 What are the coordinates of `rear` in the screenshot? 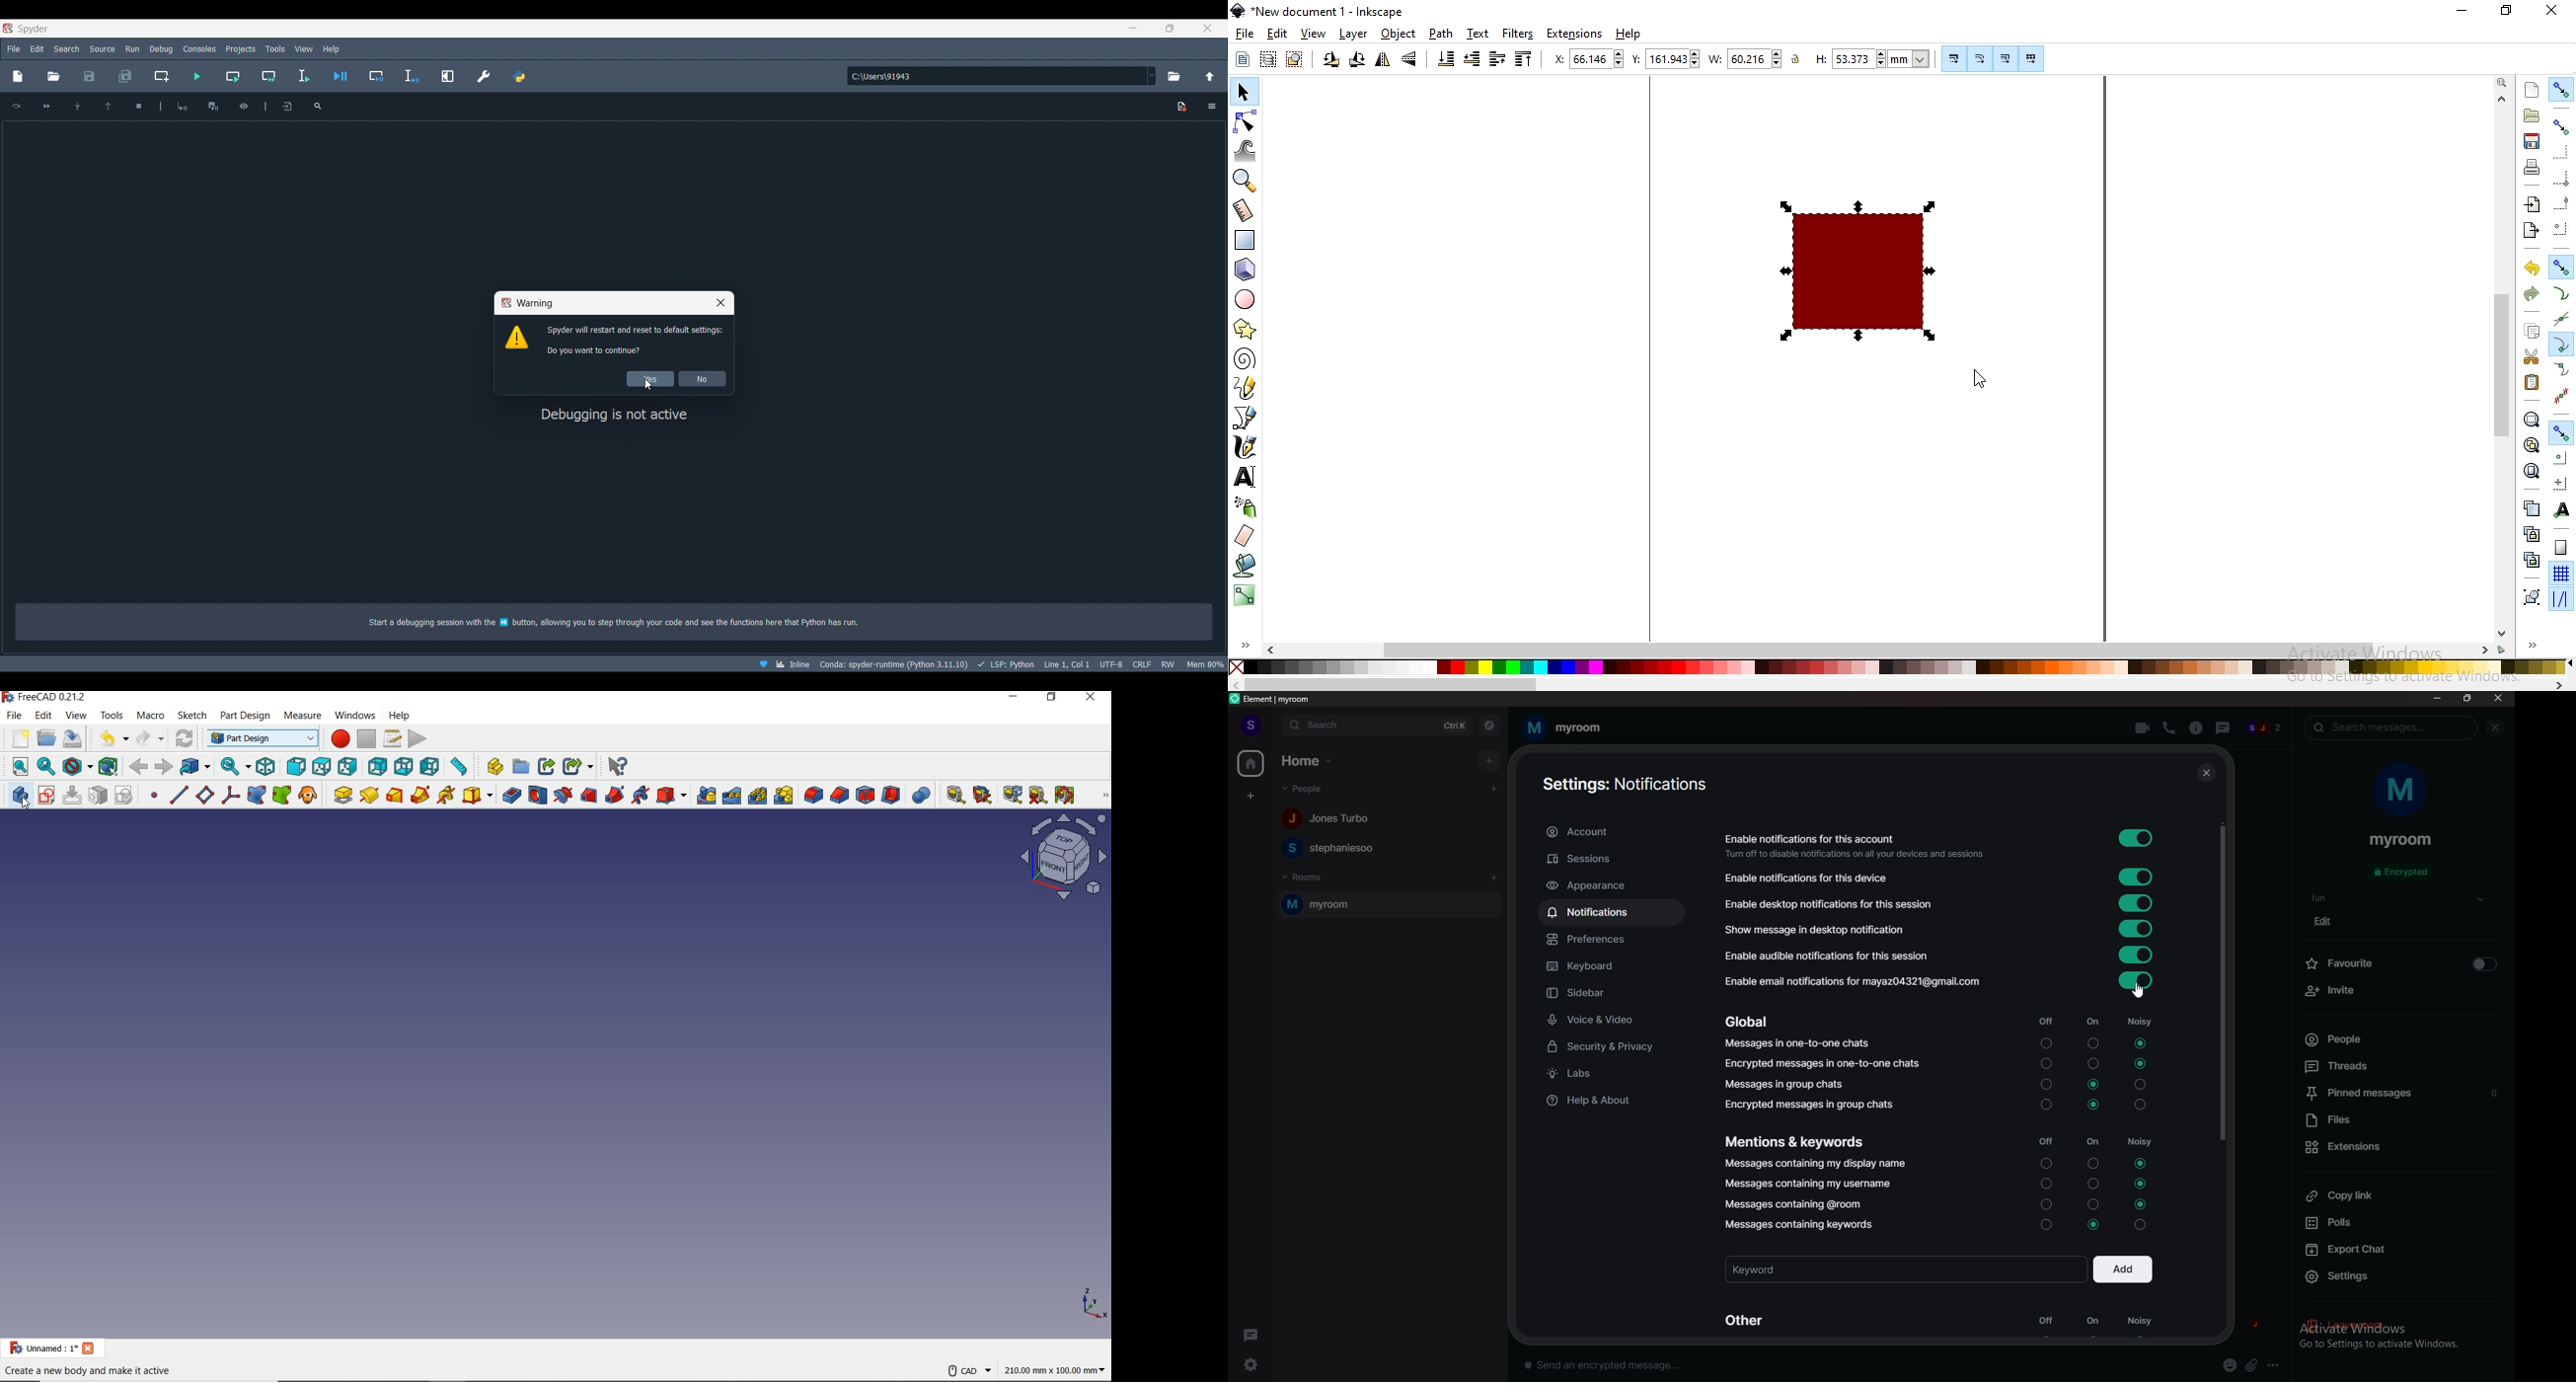 It's located at (377, 766).